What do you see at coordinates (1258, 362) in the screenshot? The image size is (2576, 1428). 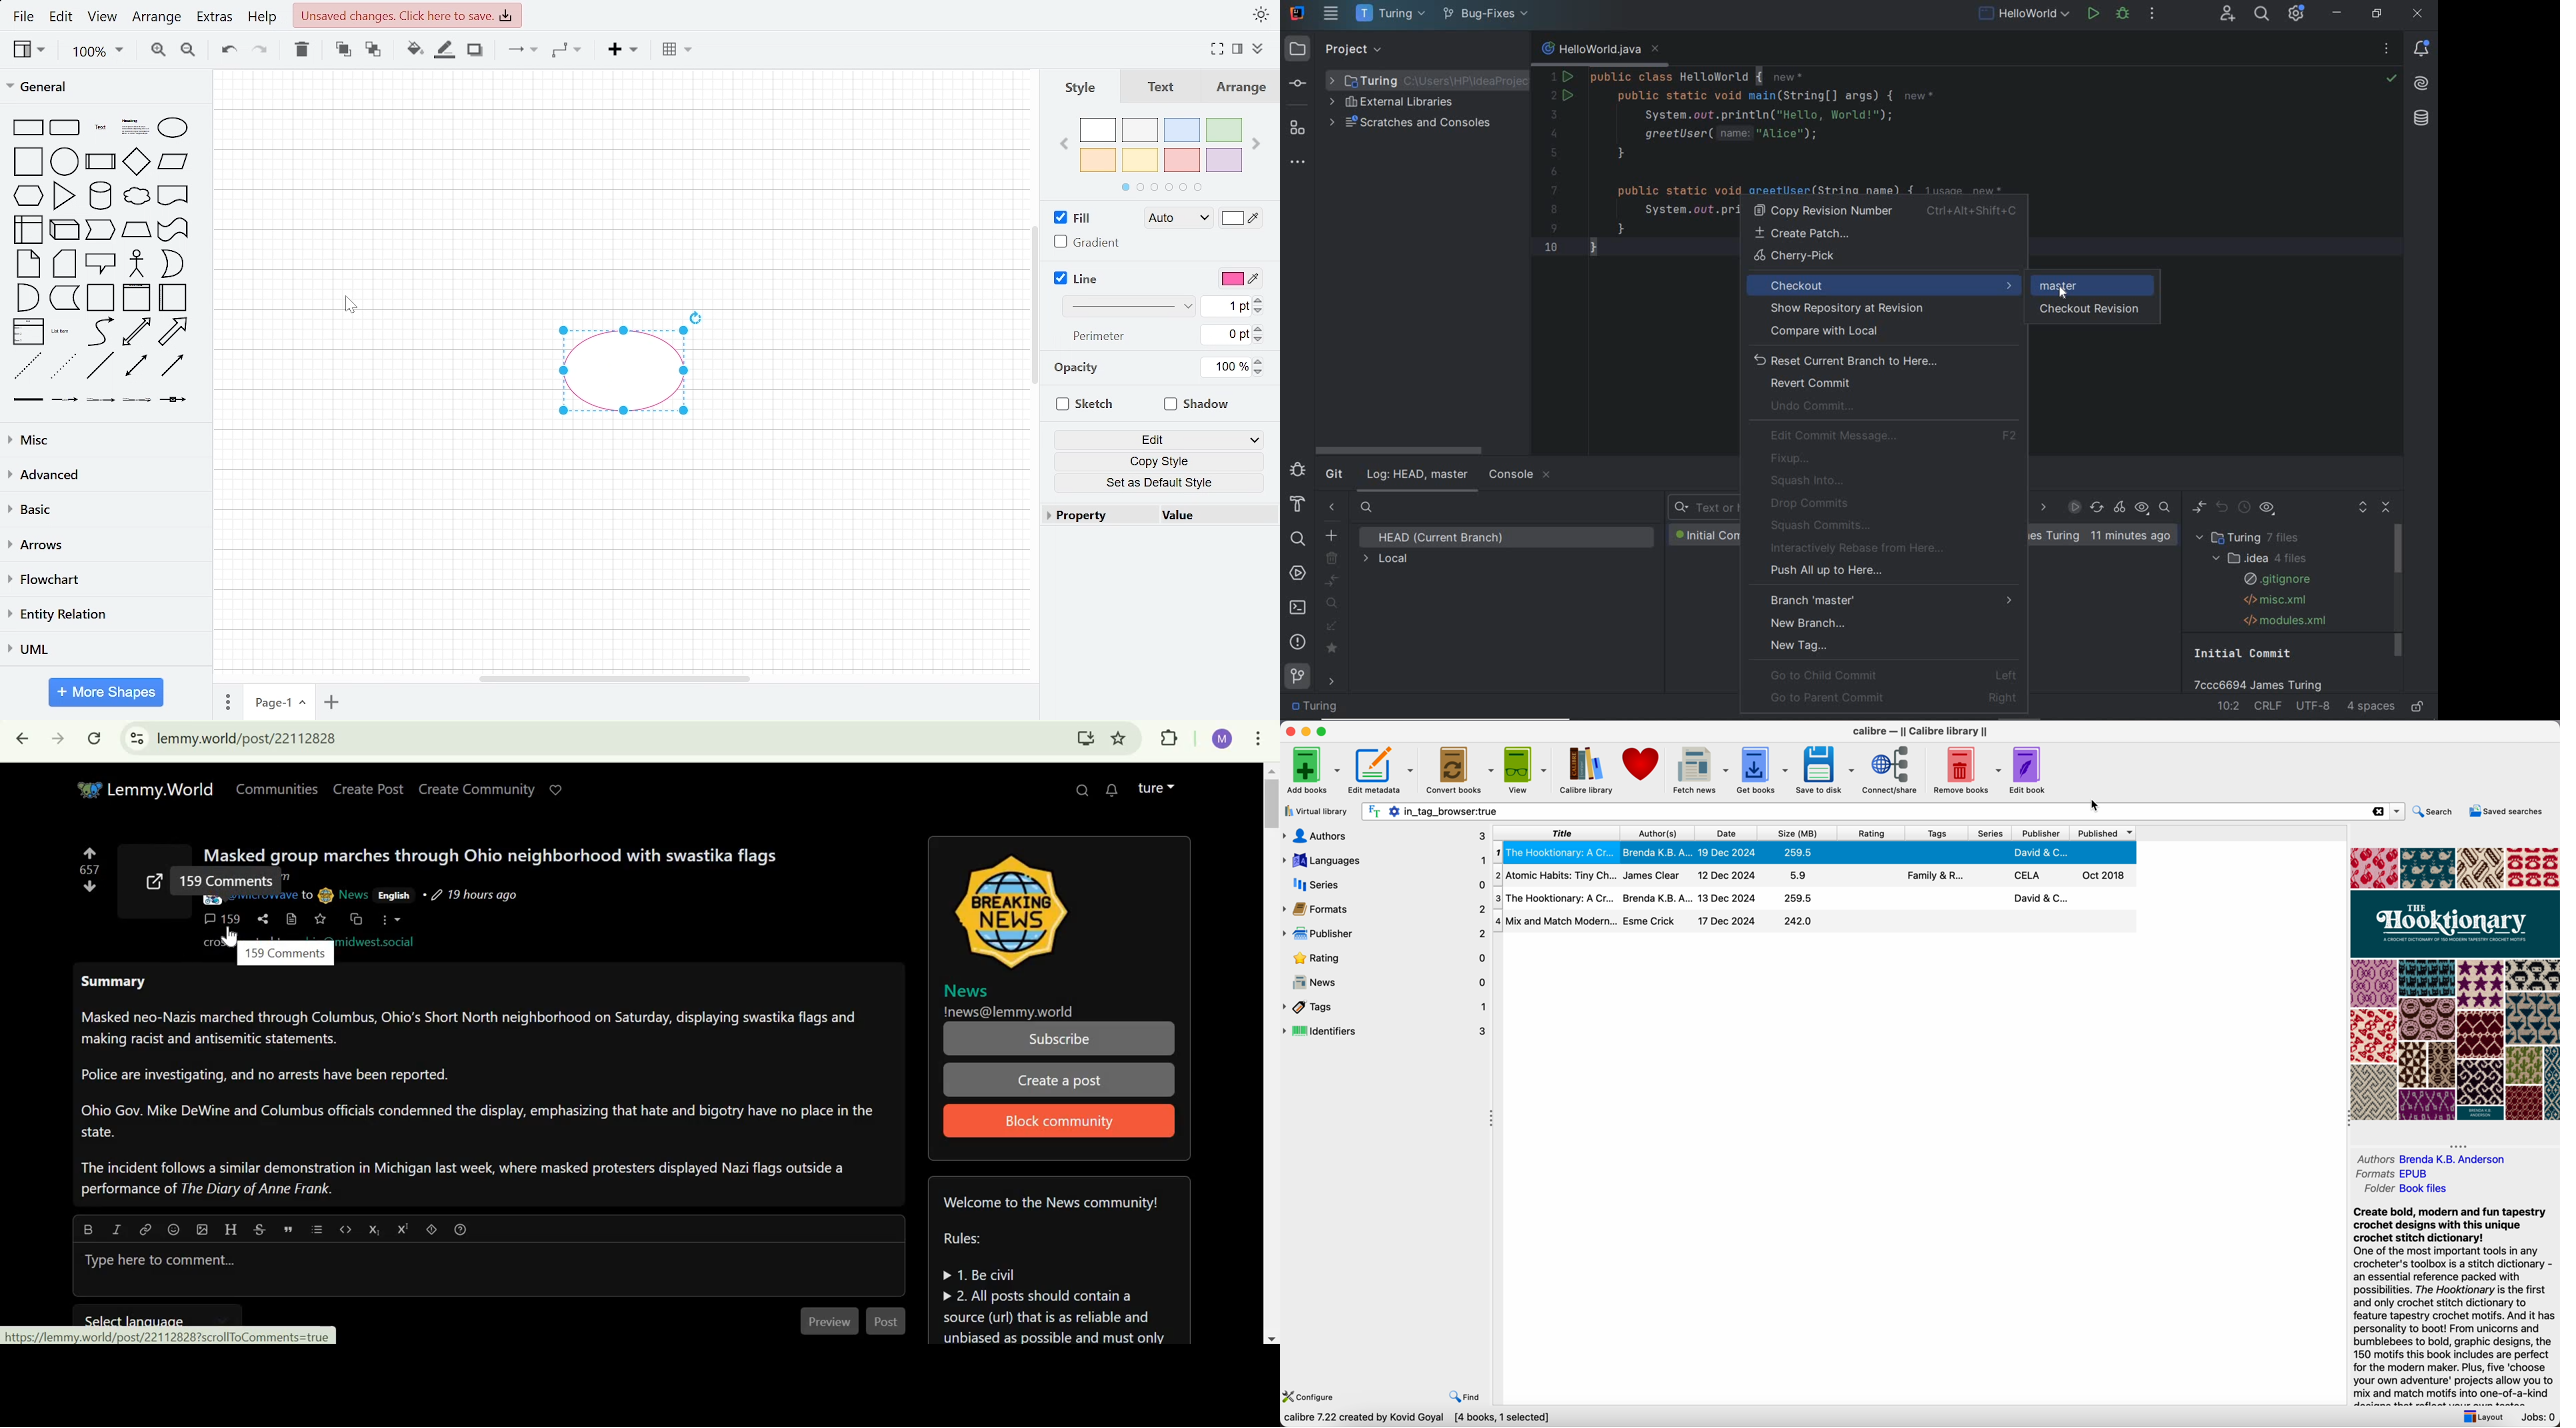 I see `Increase opacity` at bounding box center [1258, 362].